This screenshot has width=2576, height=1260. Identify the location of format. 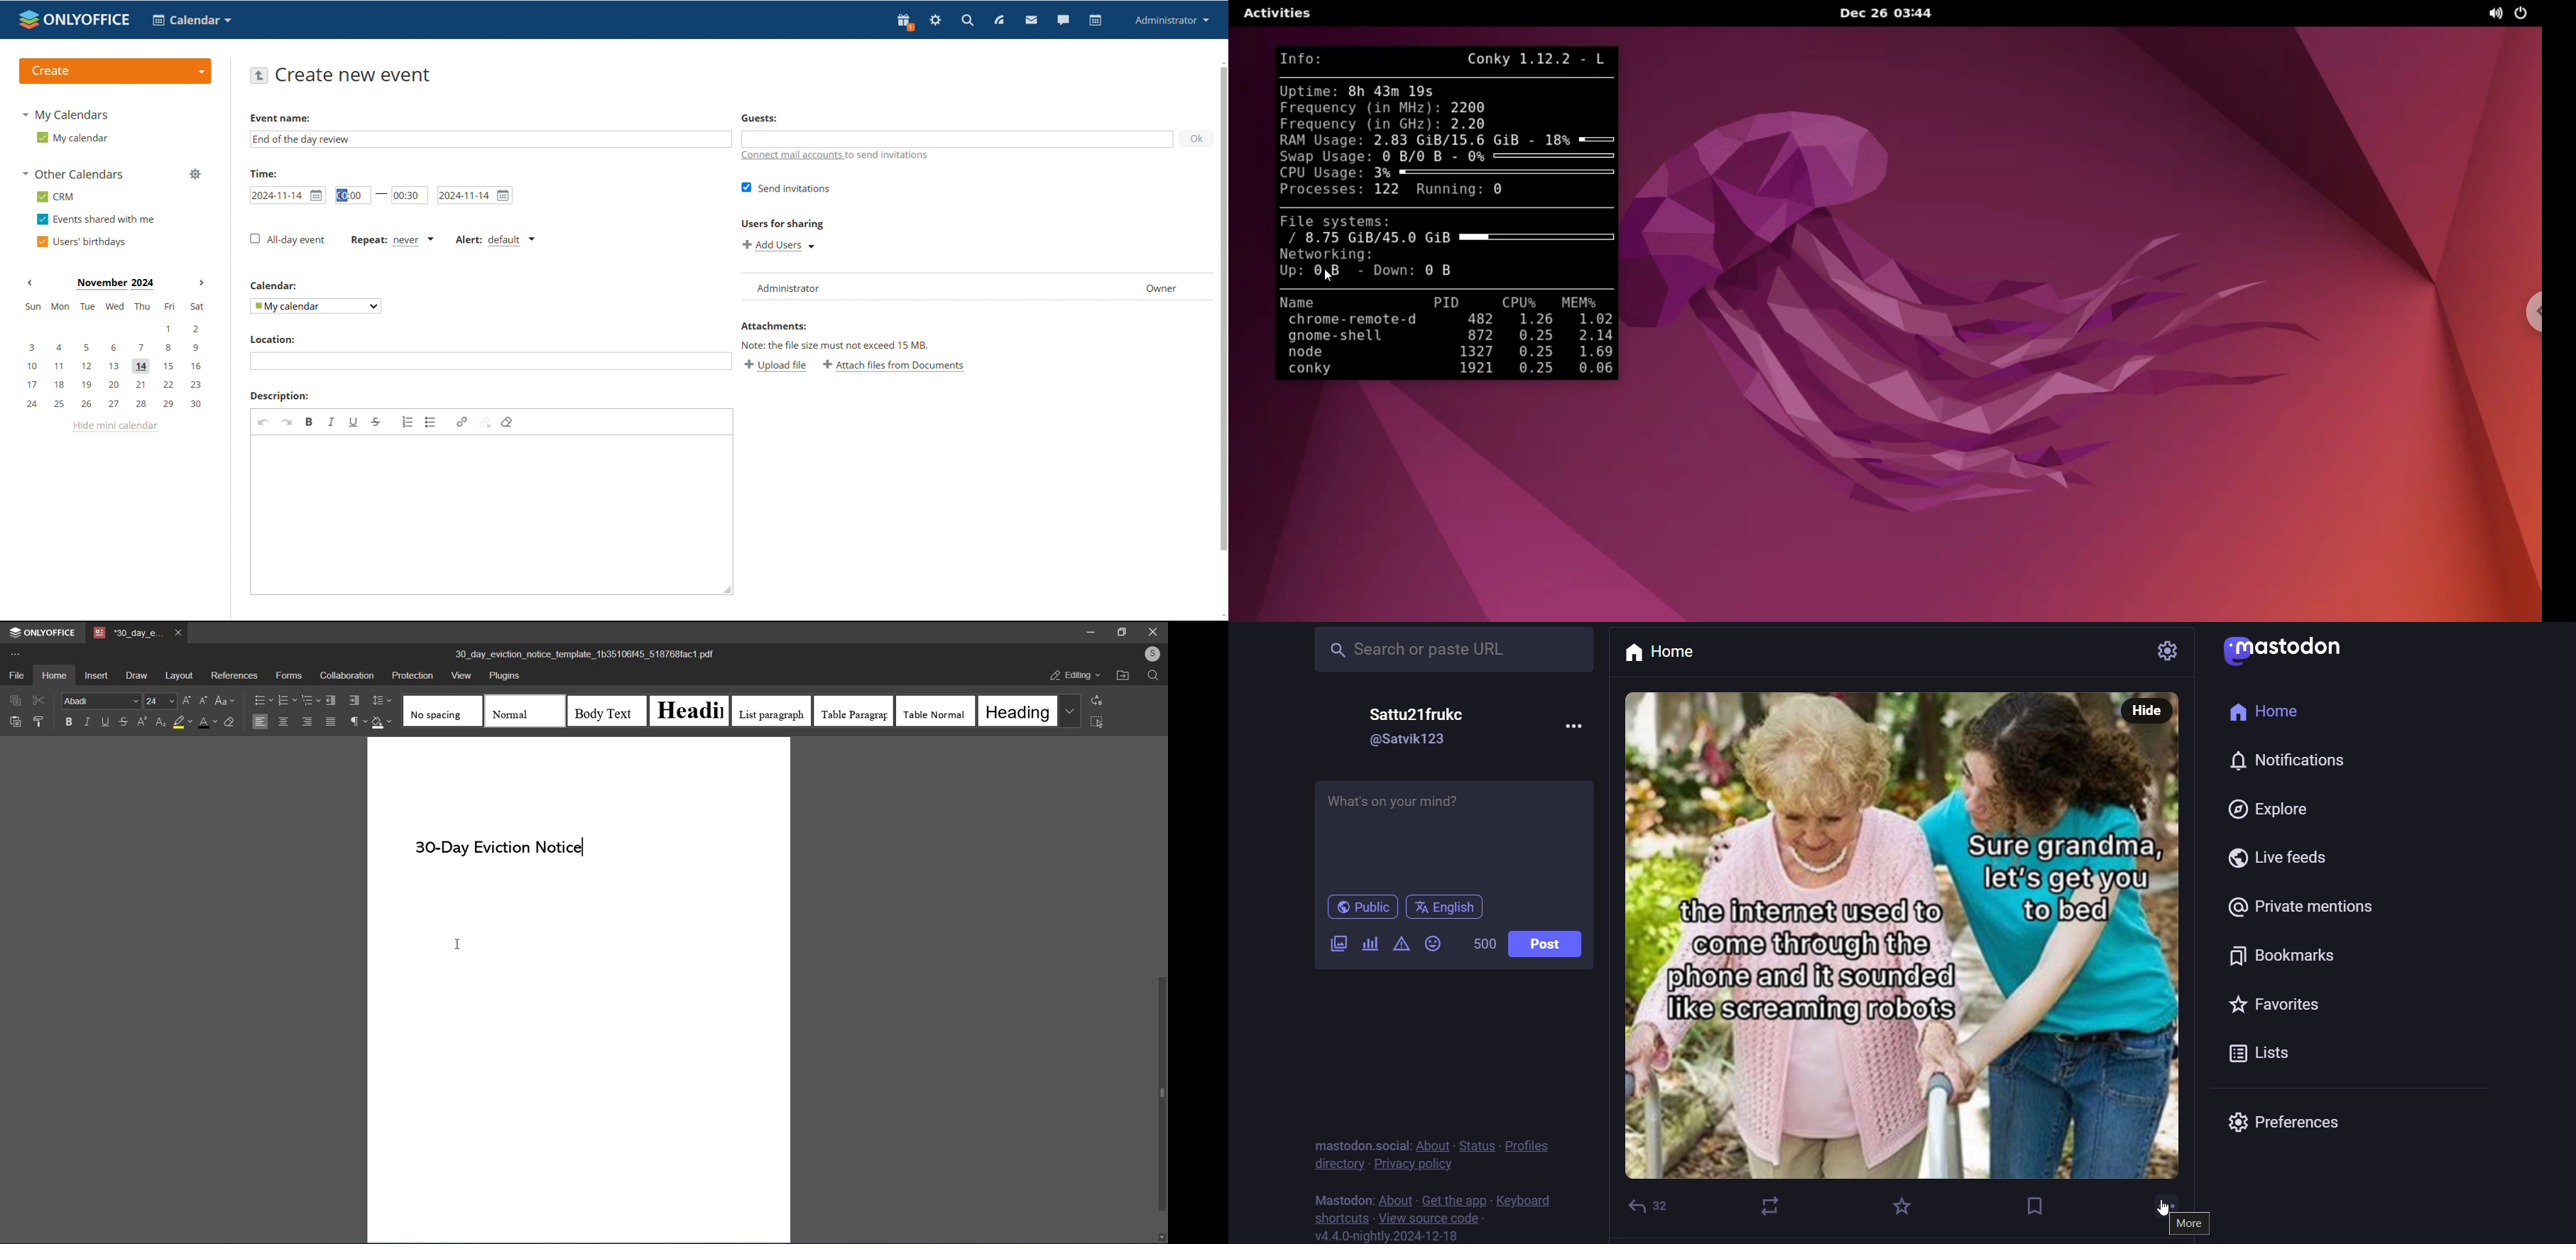
(38, 721).